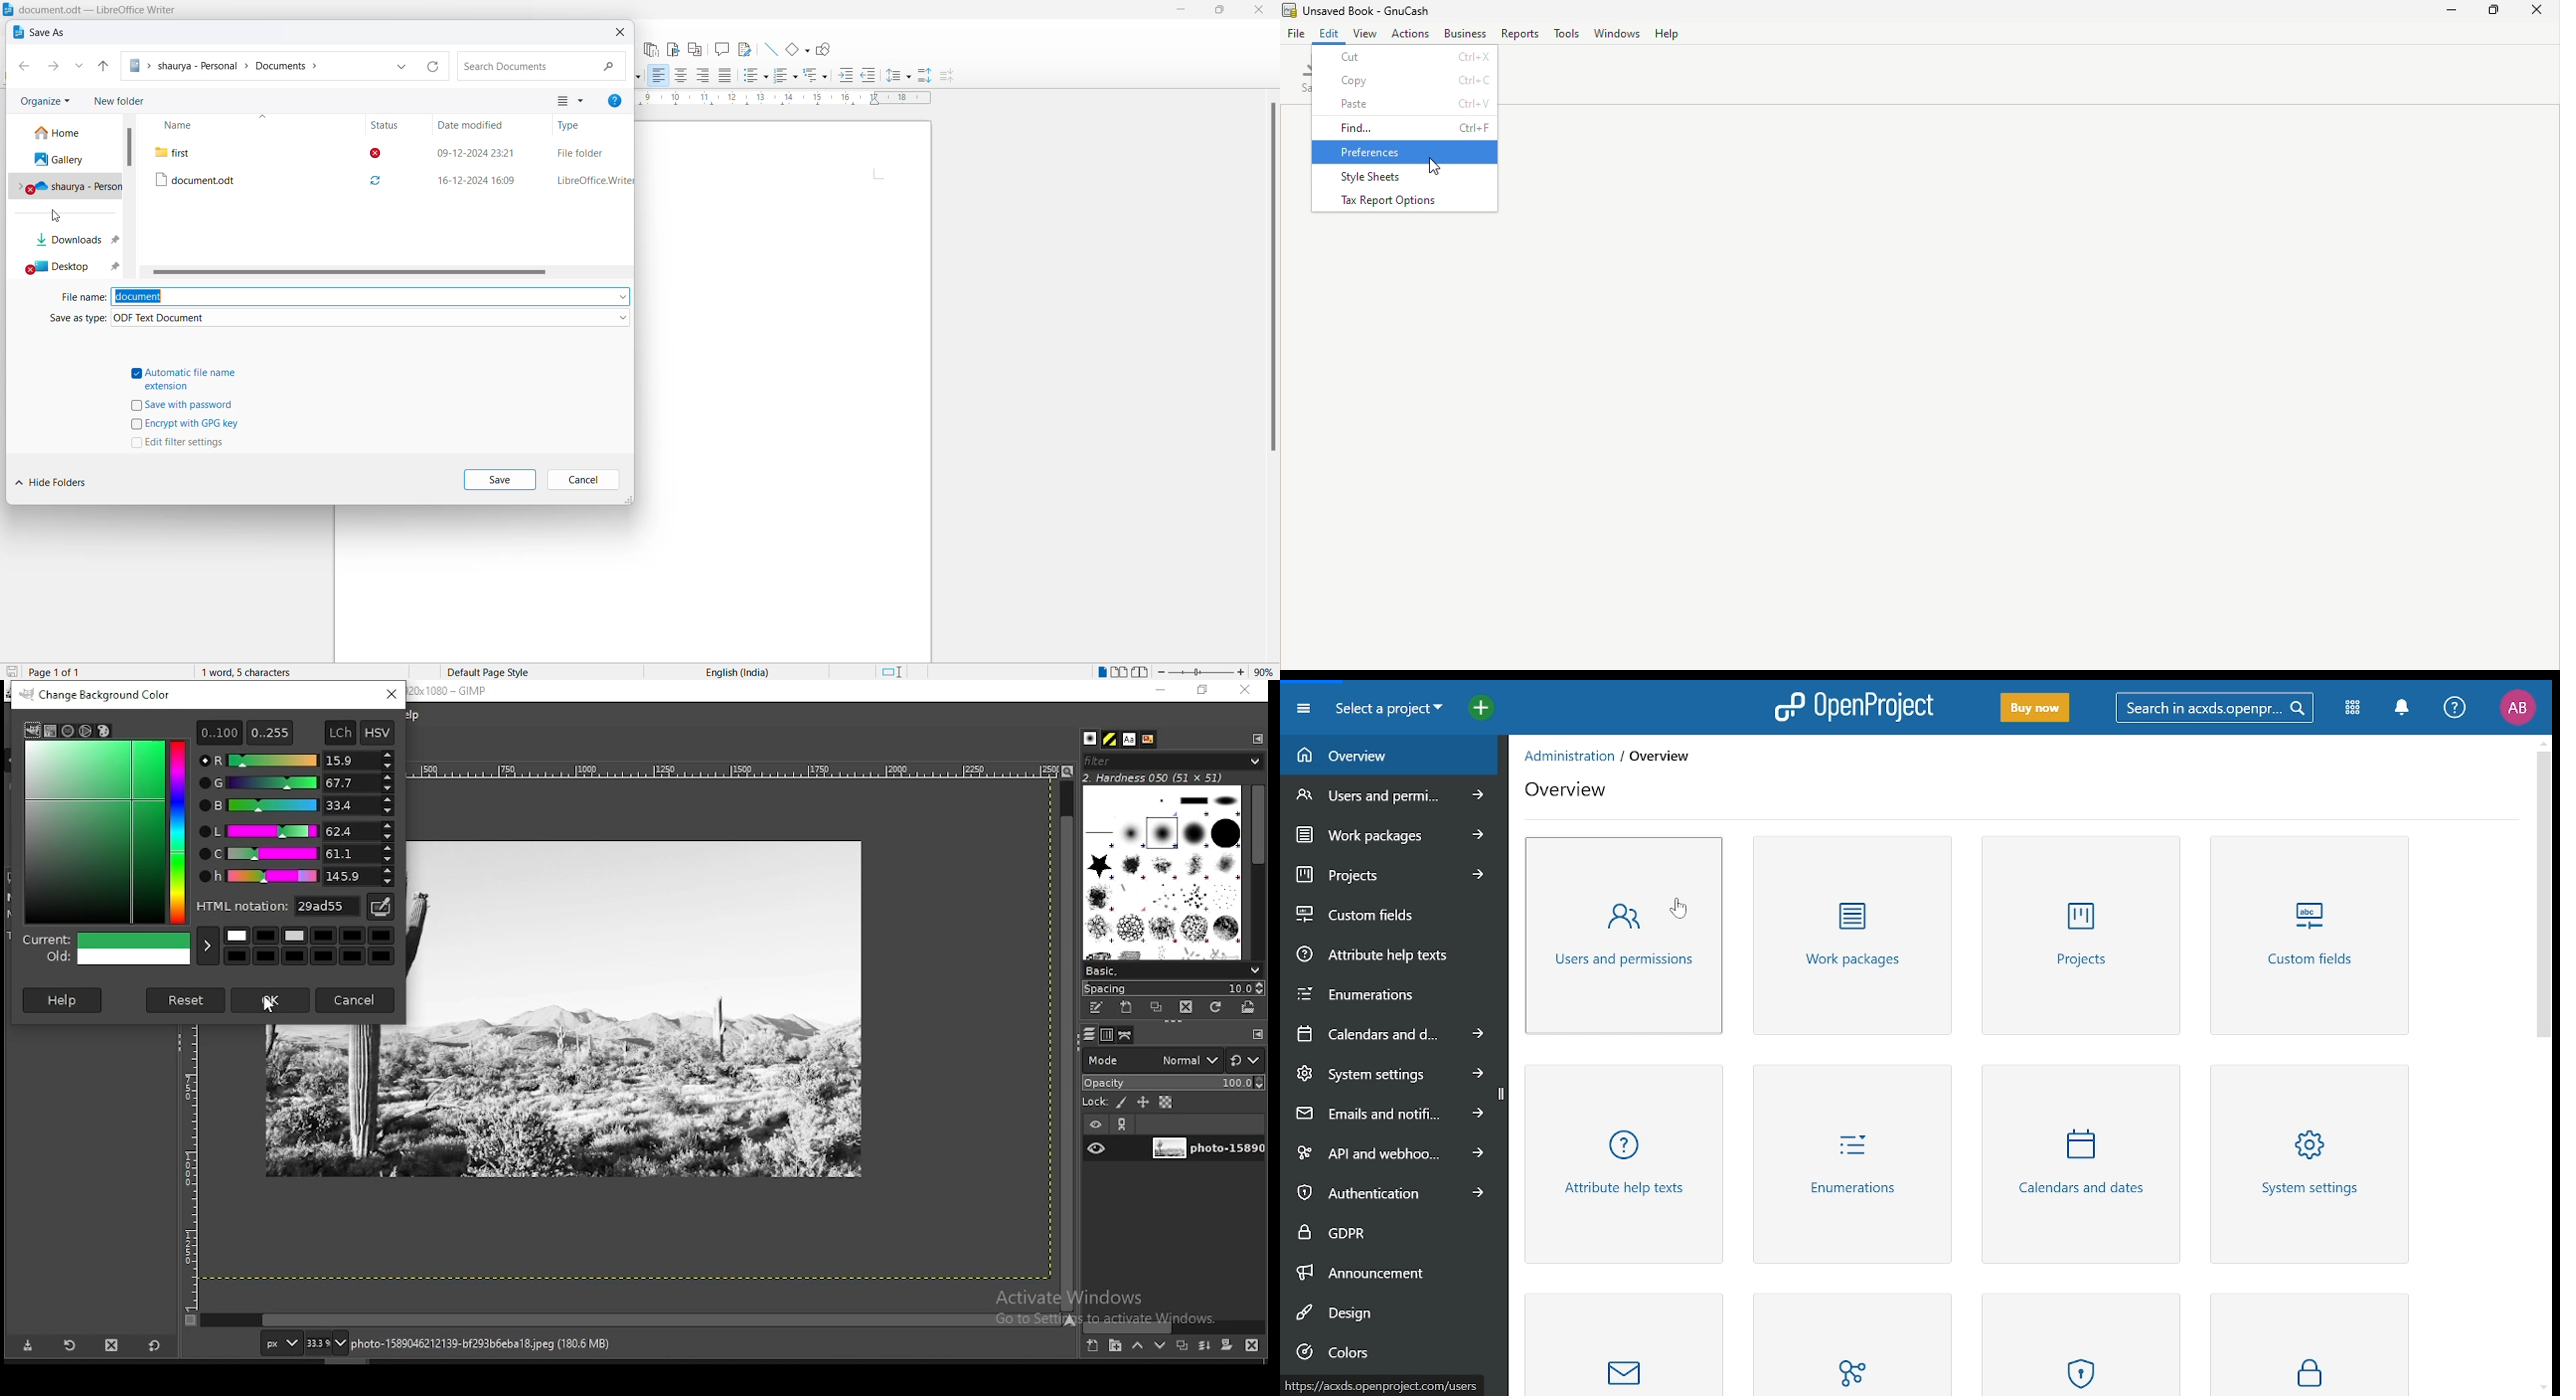  Describe the element at coordinates (787, 390) in the screenshot. I see `page` at that location.